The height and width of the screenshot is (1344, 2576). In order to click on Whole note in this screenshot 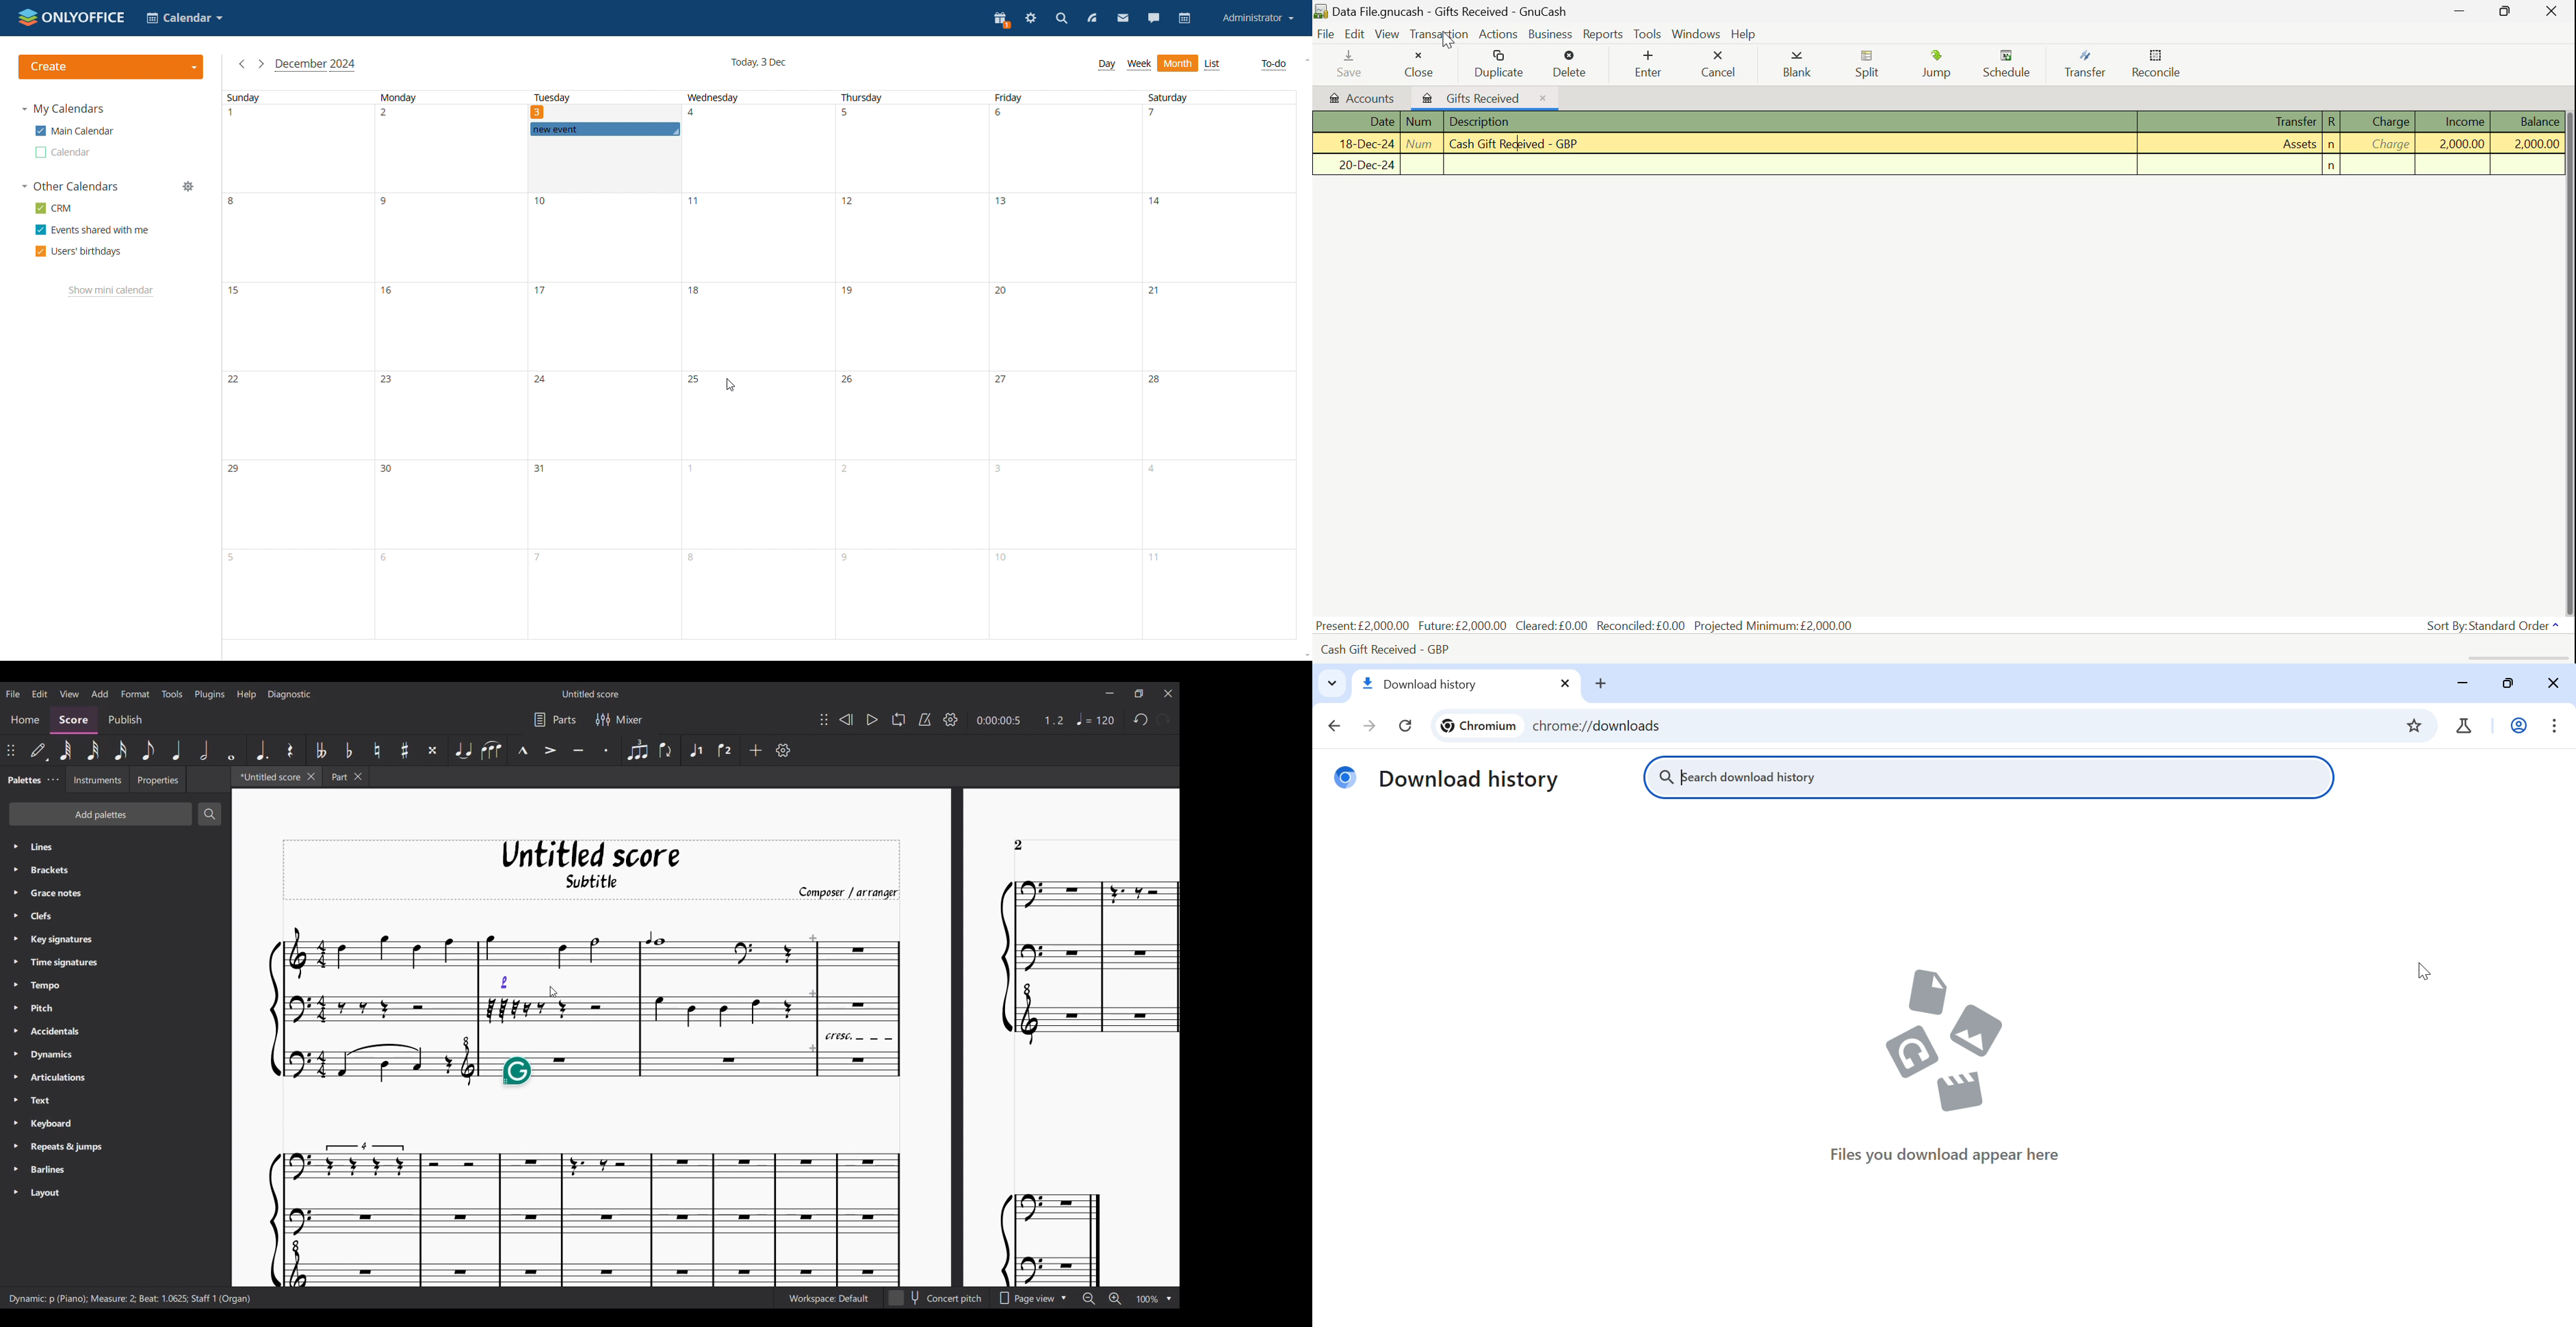, I will do `click(231, 750)`.